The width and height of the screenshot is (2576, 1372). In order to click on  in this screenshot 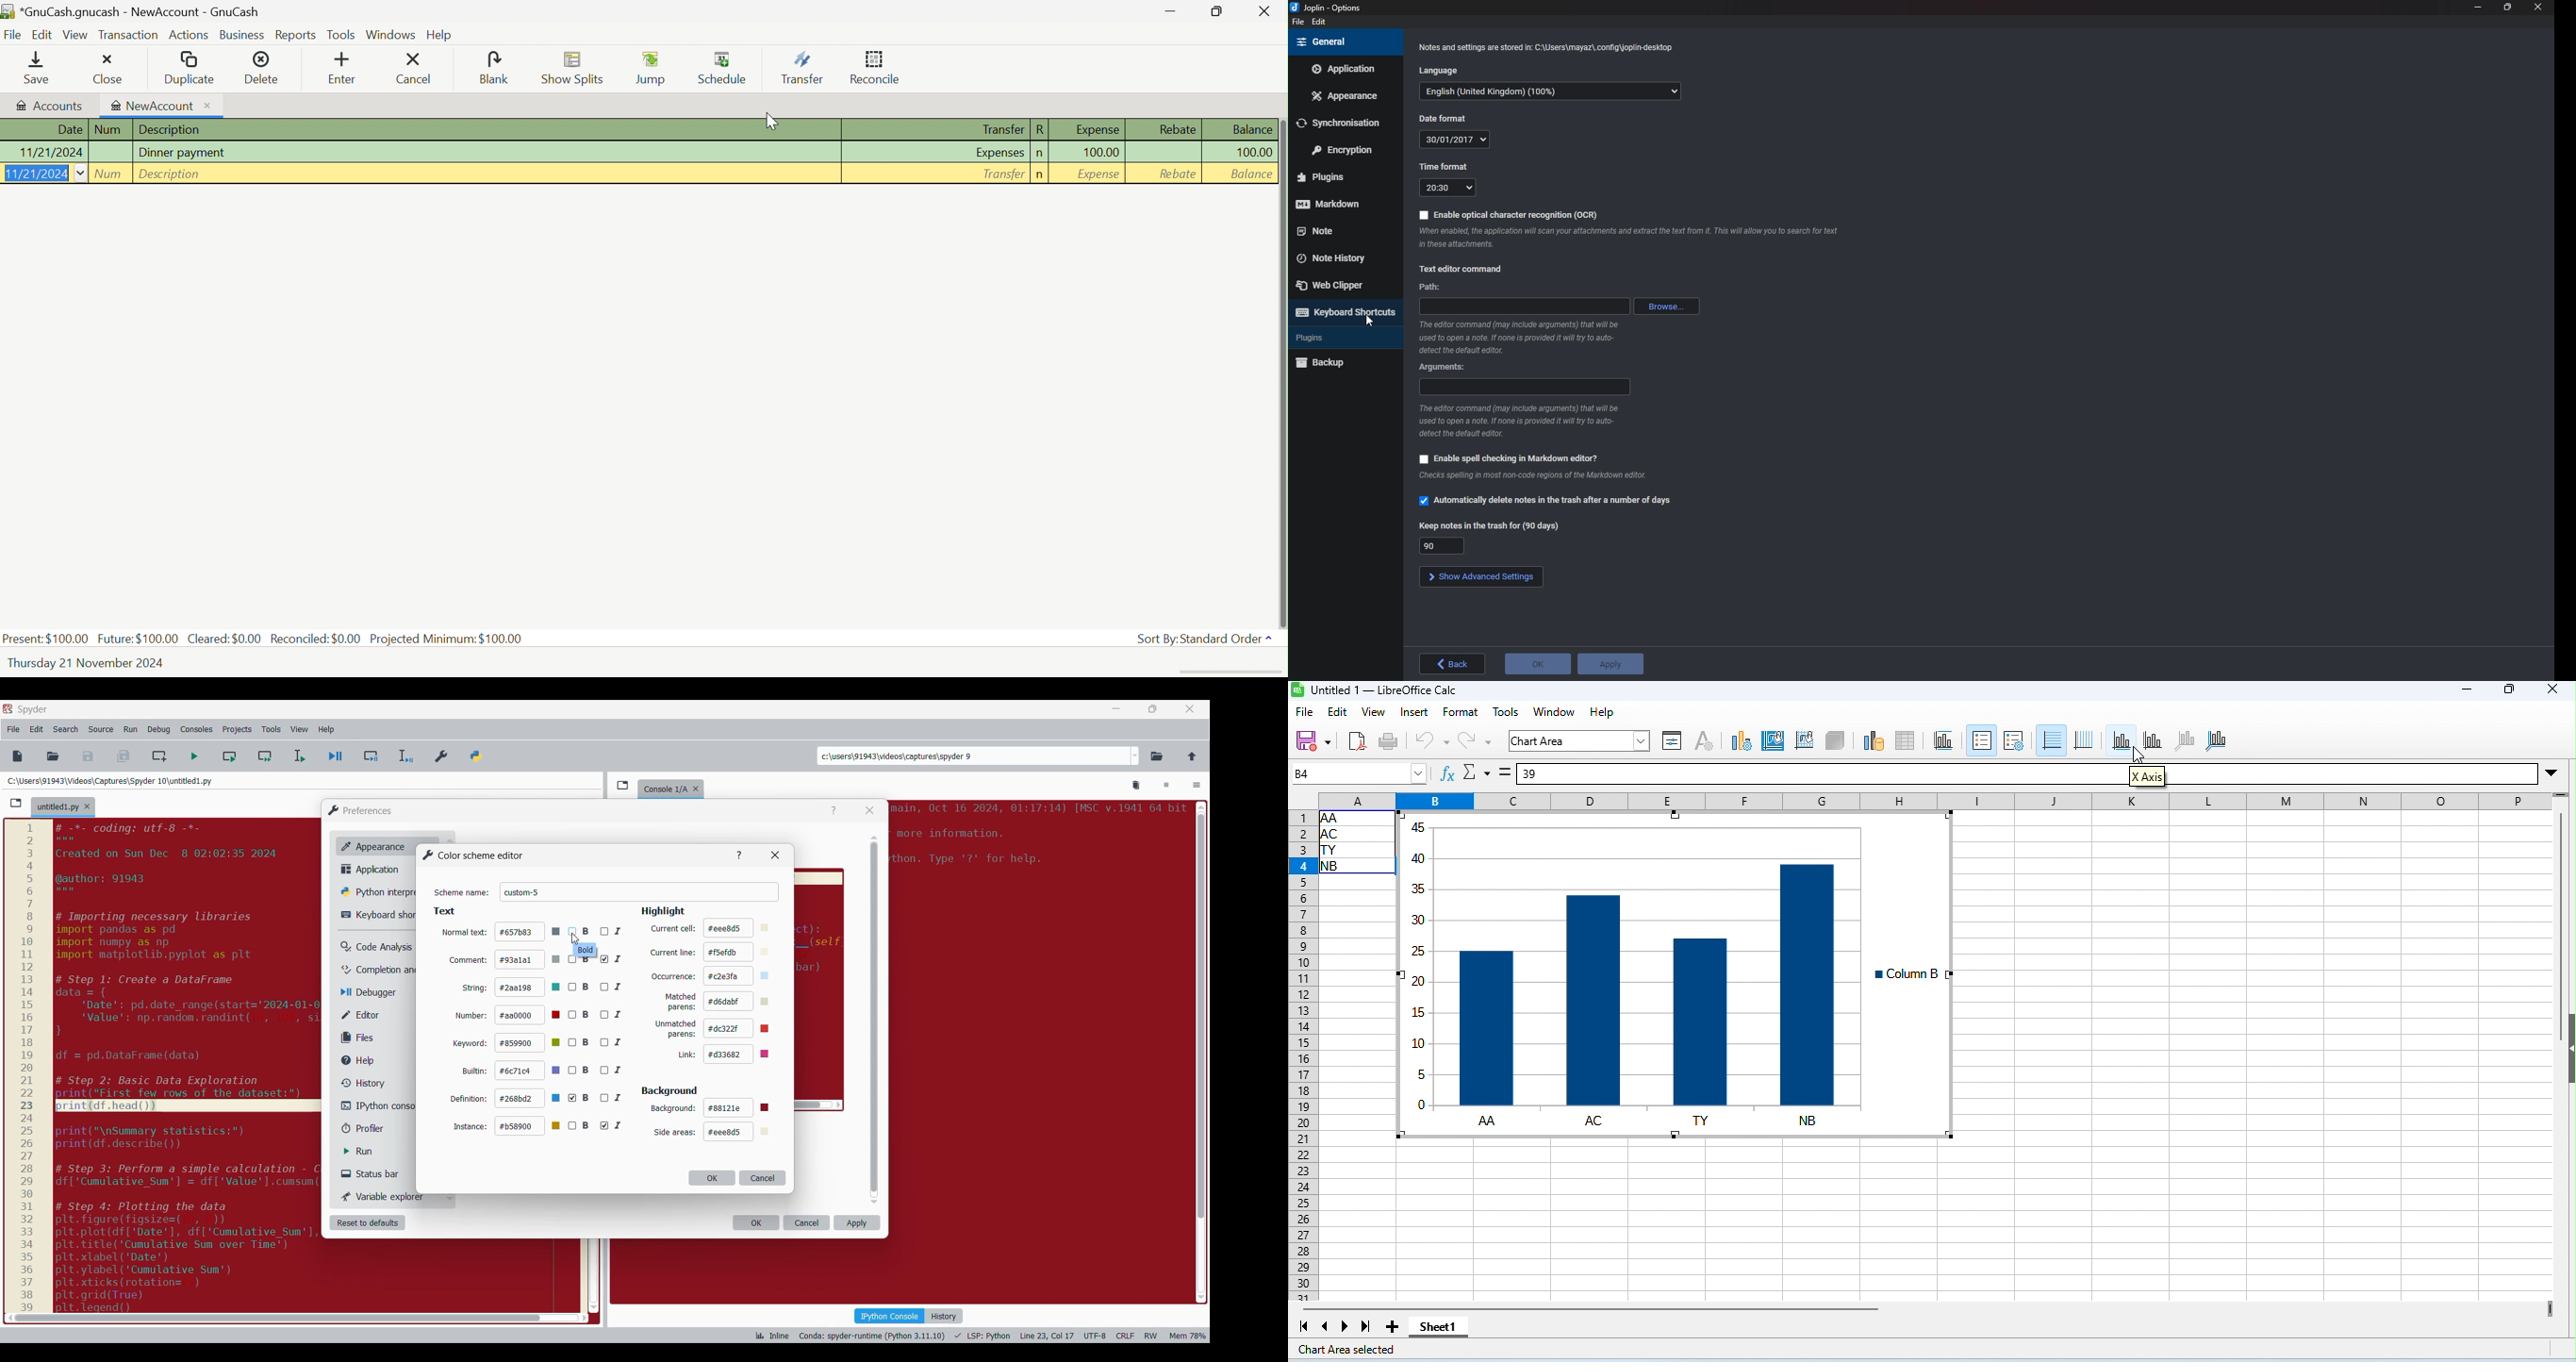, I will do `click(778, 855)`.